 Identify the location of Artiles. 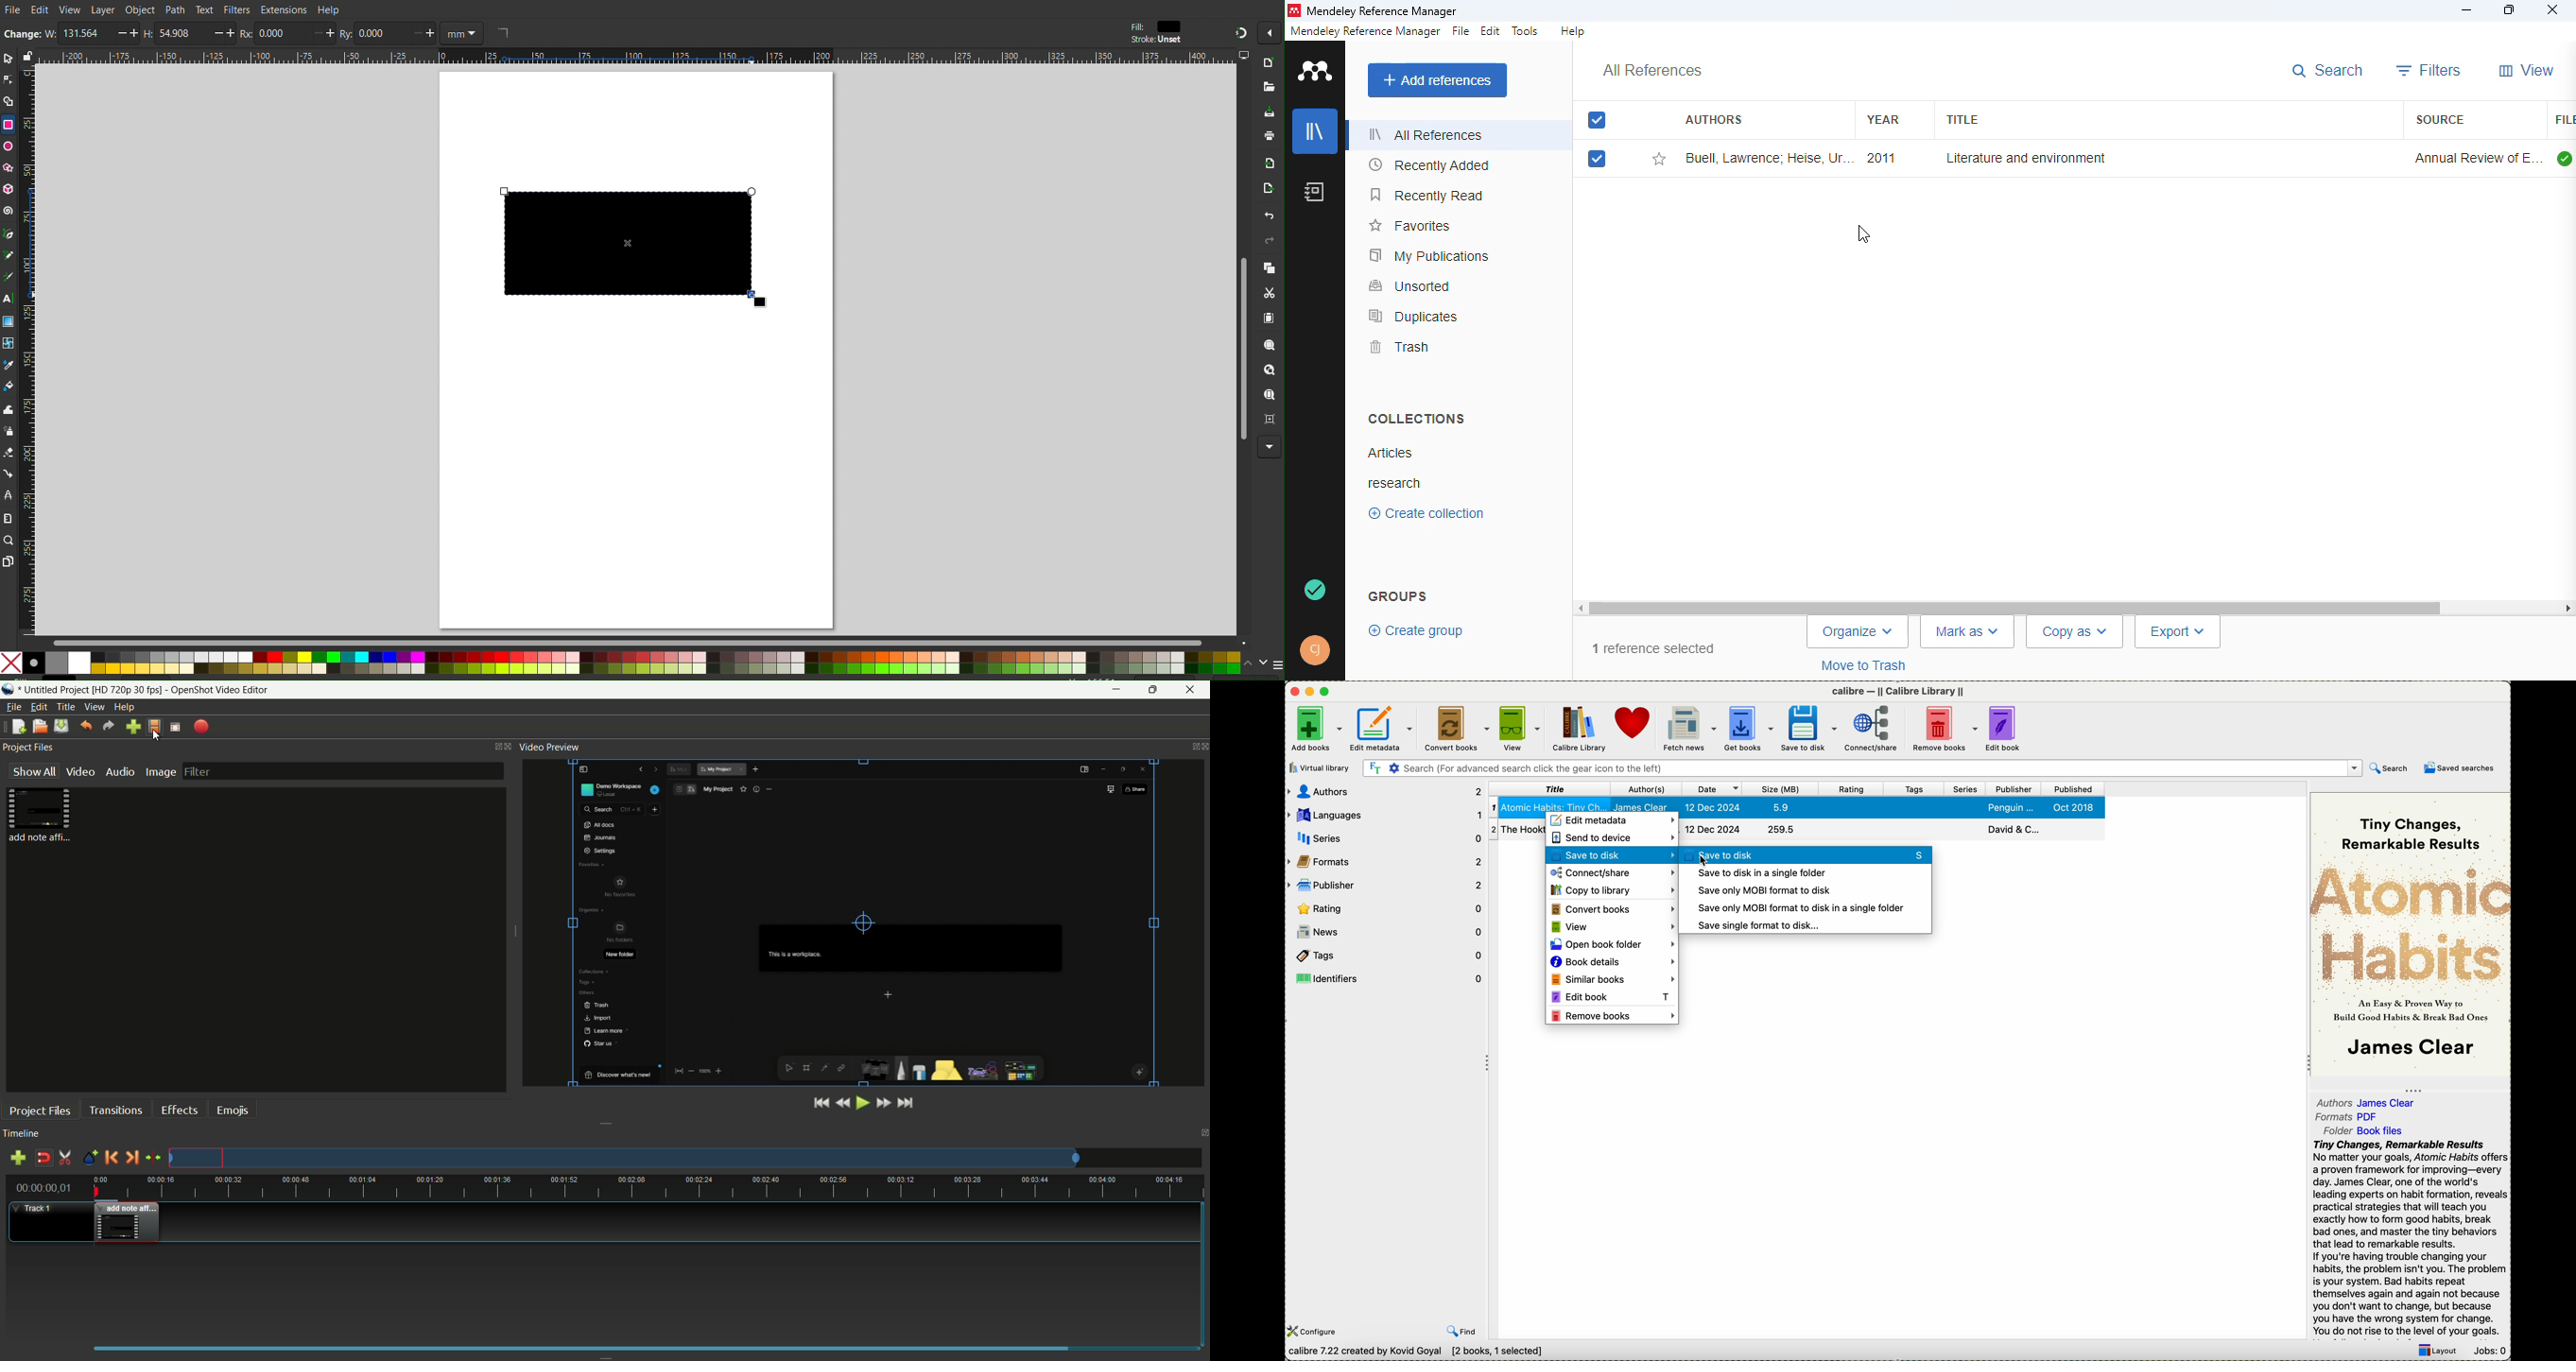
(1395, 455).